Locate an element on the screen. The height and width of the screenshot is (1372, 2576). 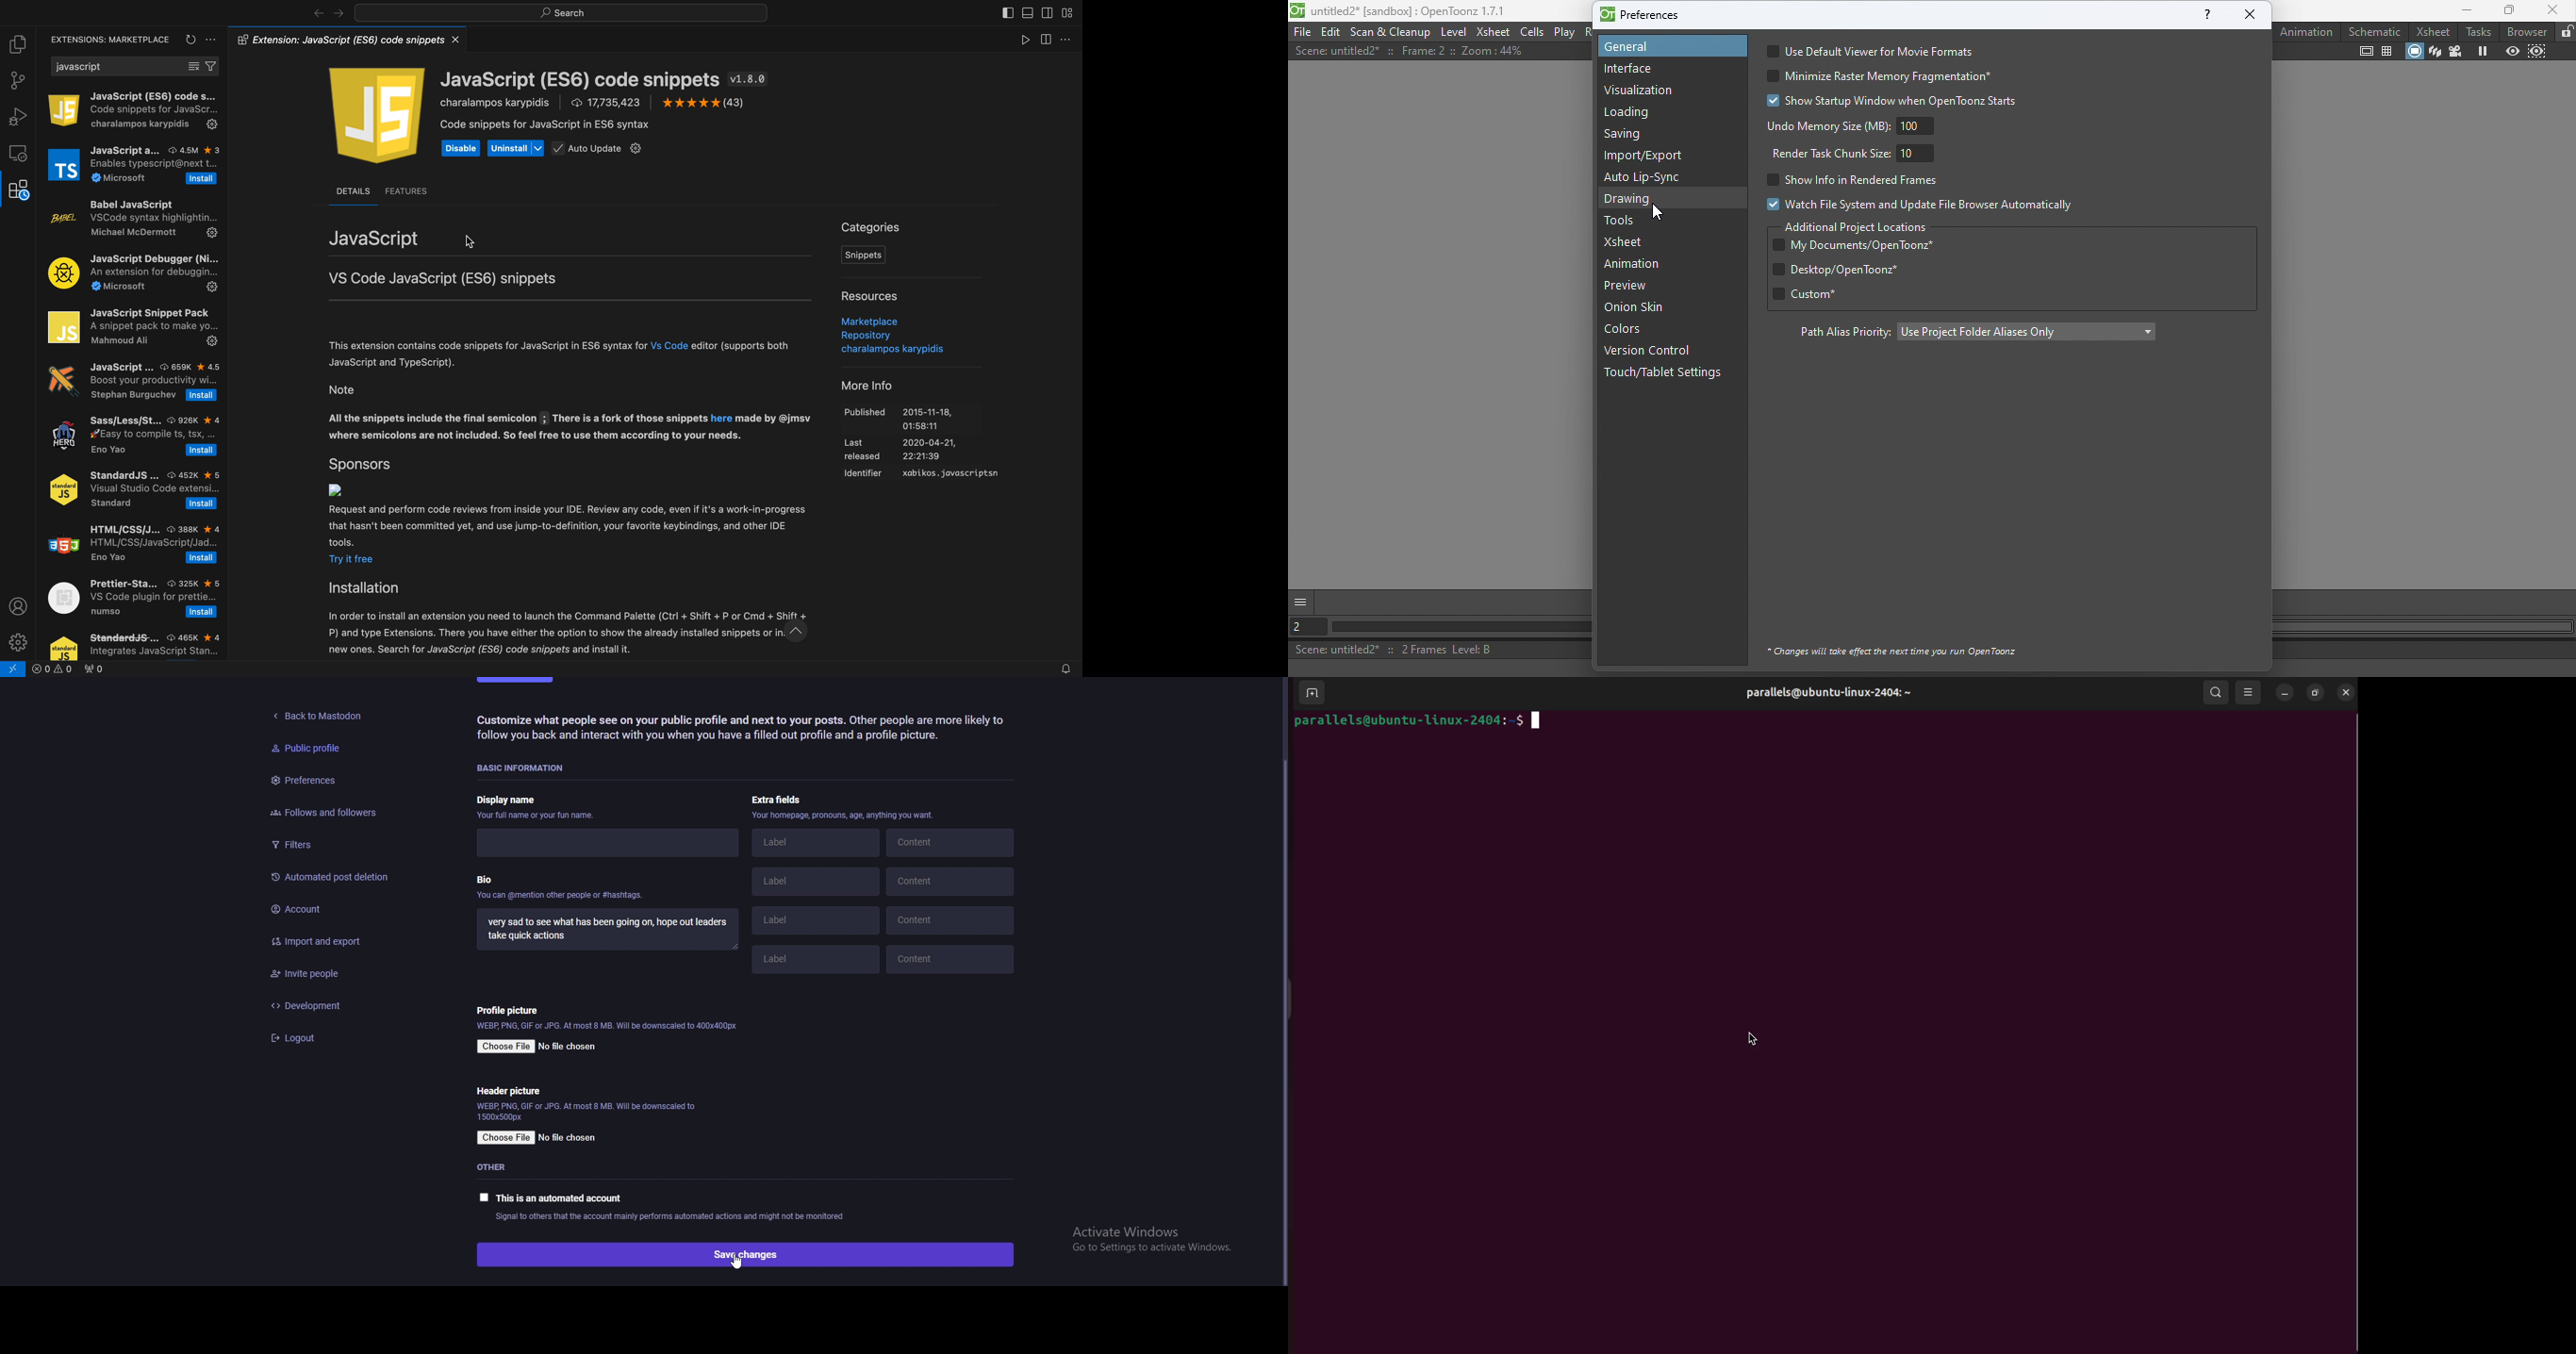
minimize is located at coordinates (2284, 693).